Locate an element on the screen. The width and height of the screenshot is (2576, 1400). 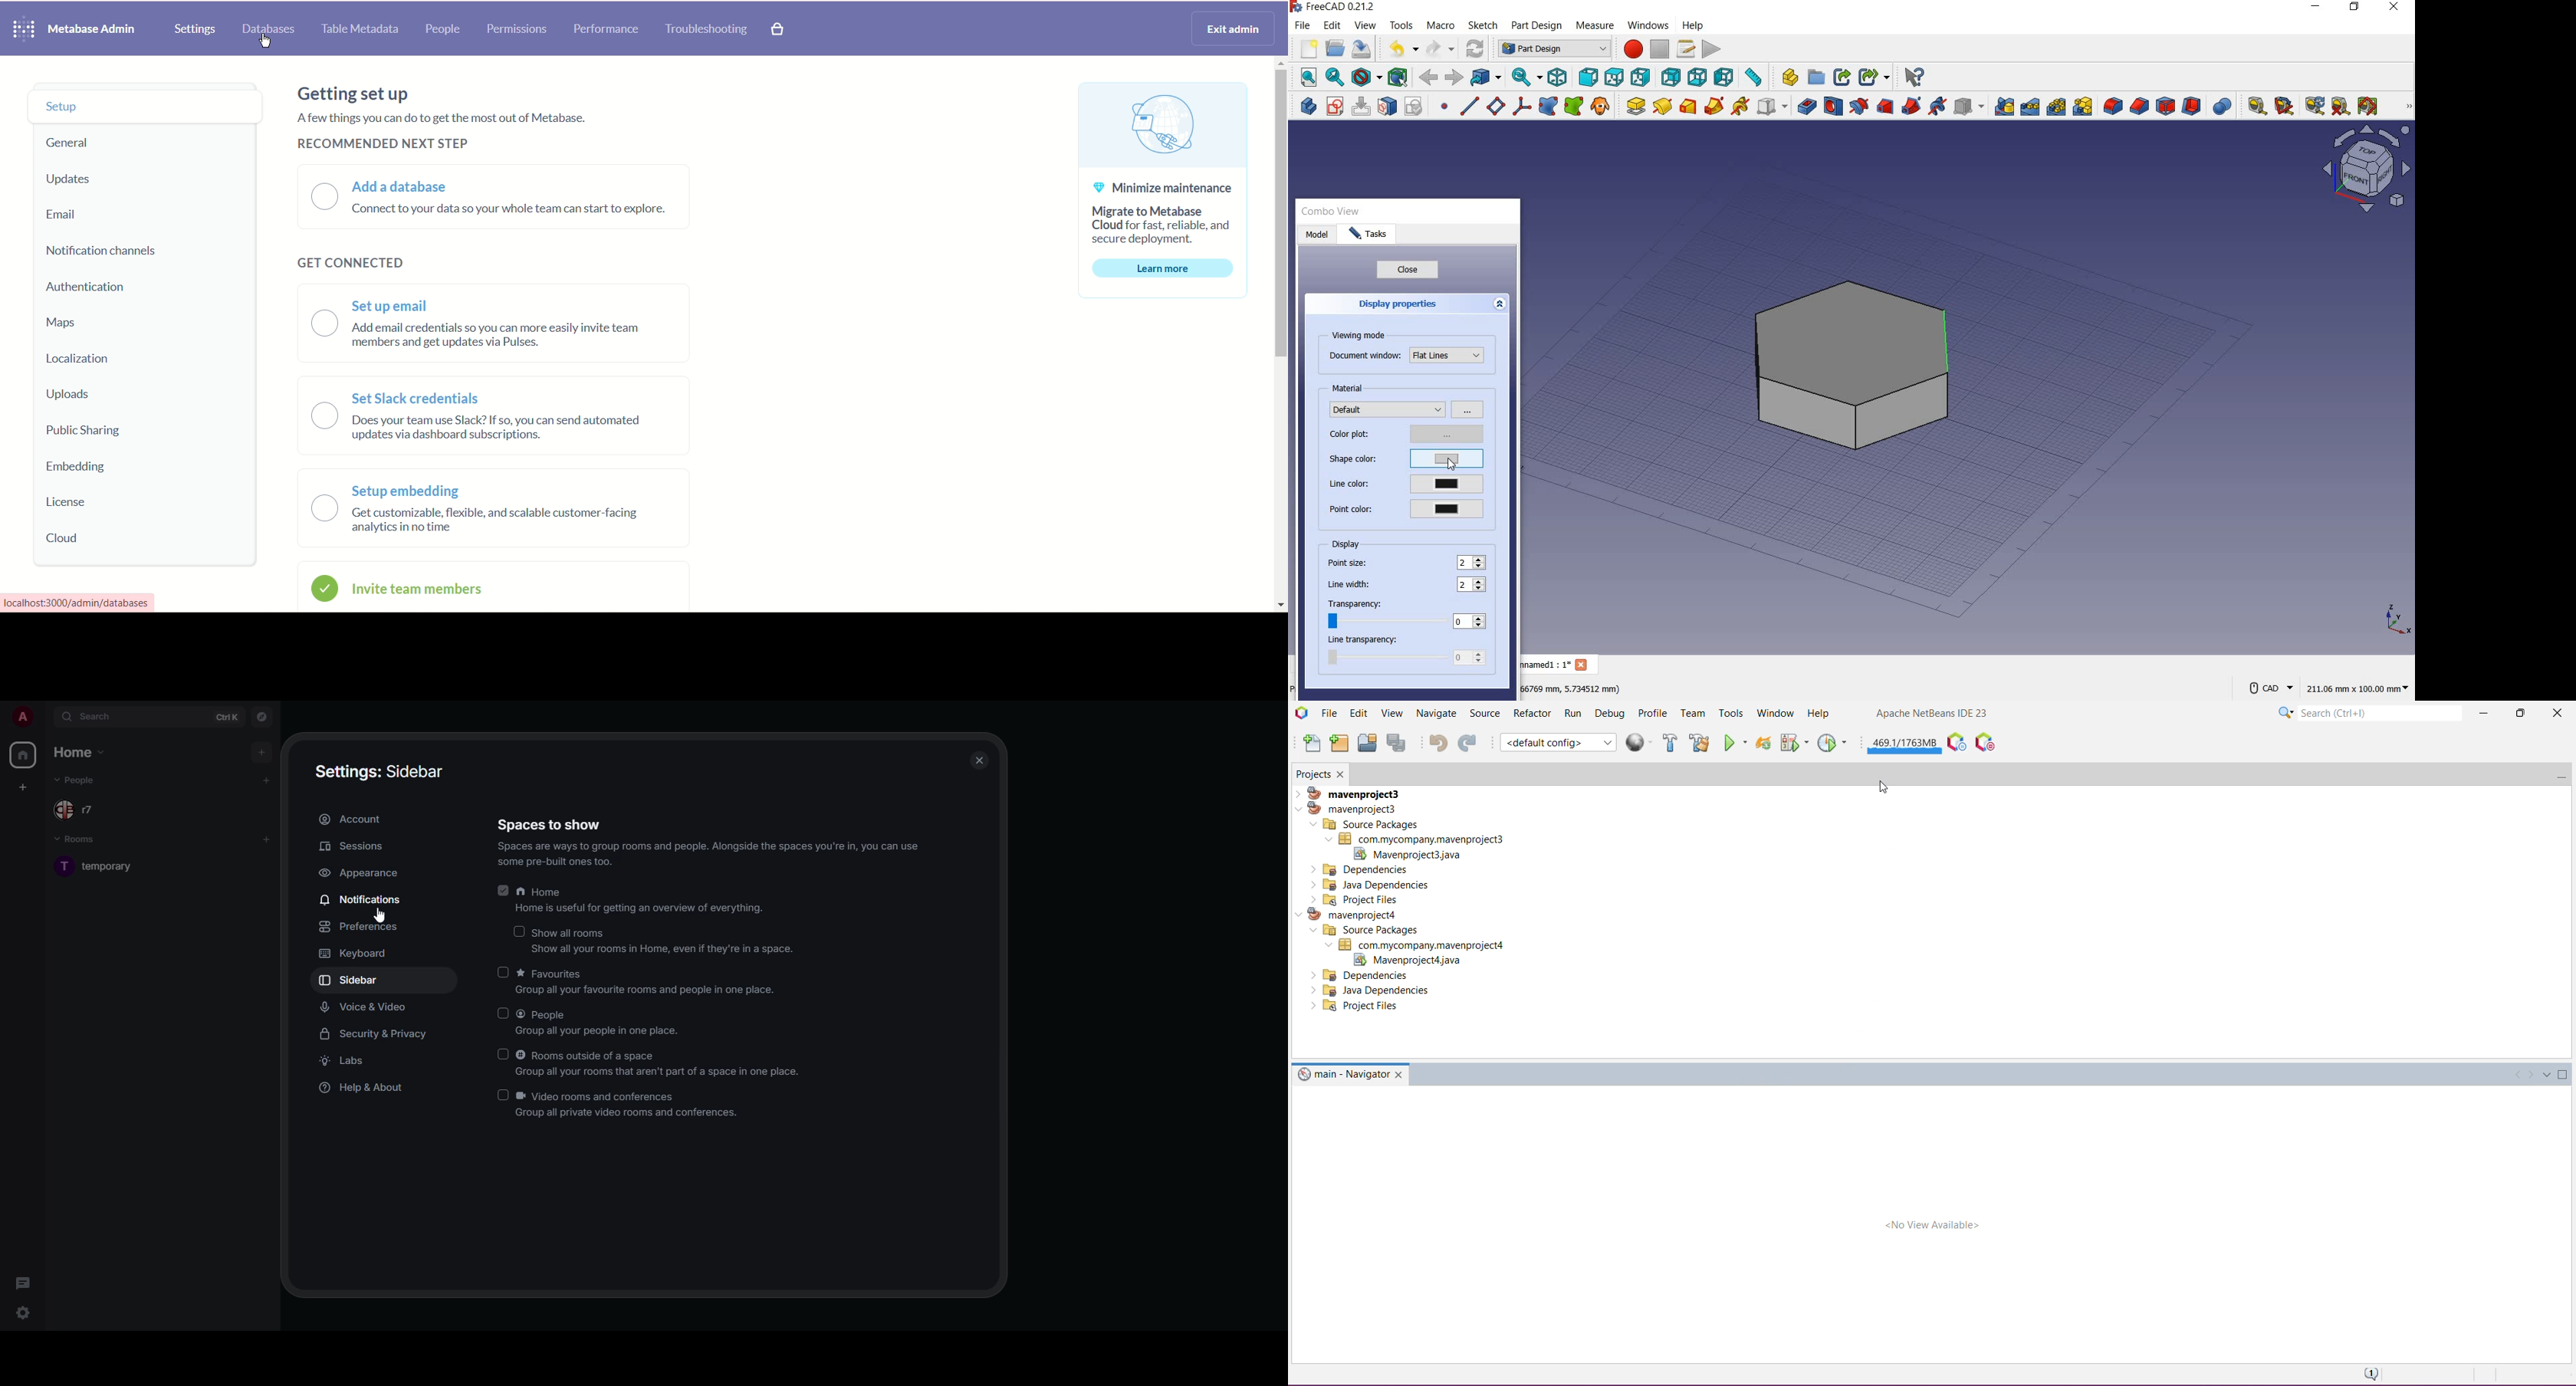
refresh is located at coordinates (1475, 49).